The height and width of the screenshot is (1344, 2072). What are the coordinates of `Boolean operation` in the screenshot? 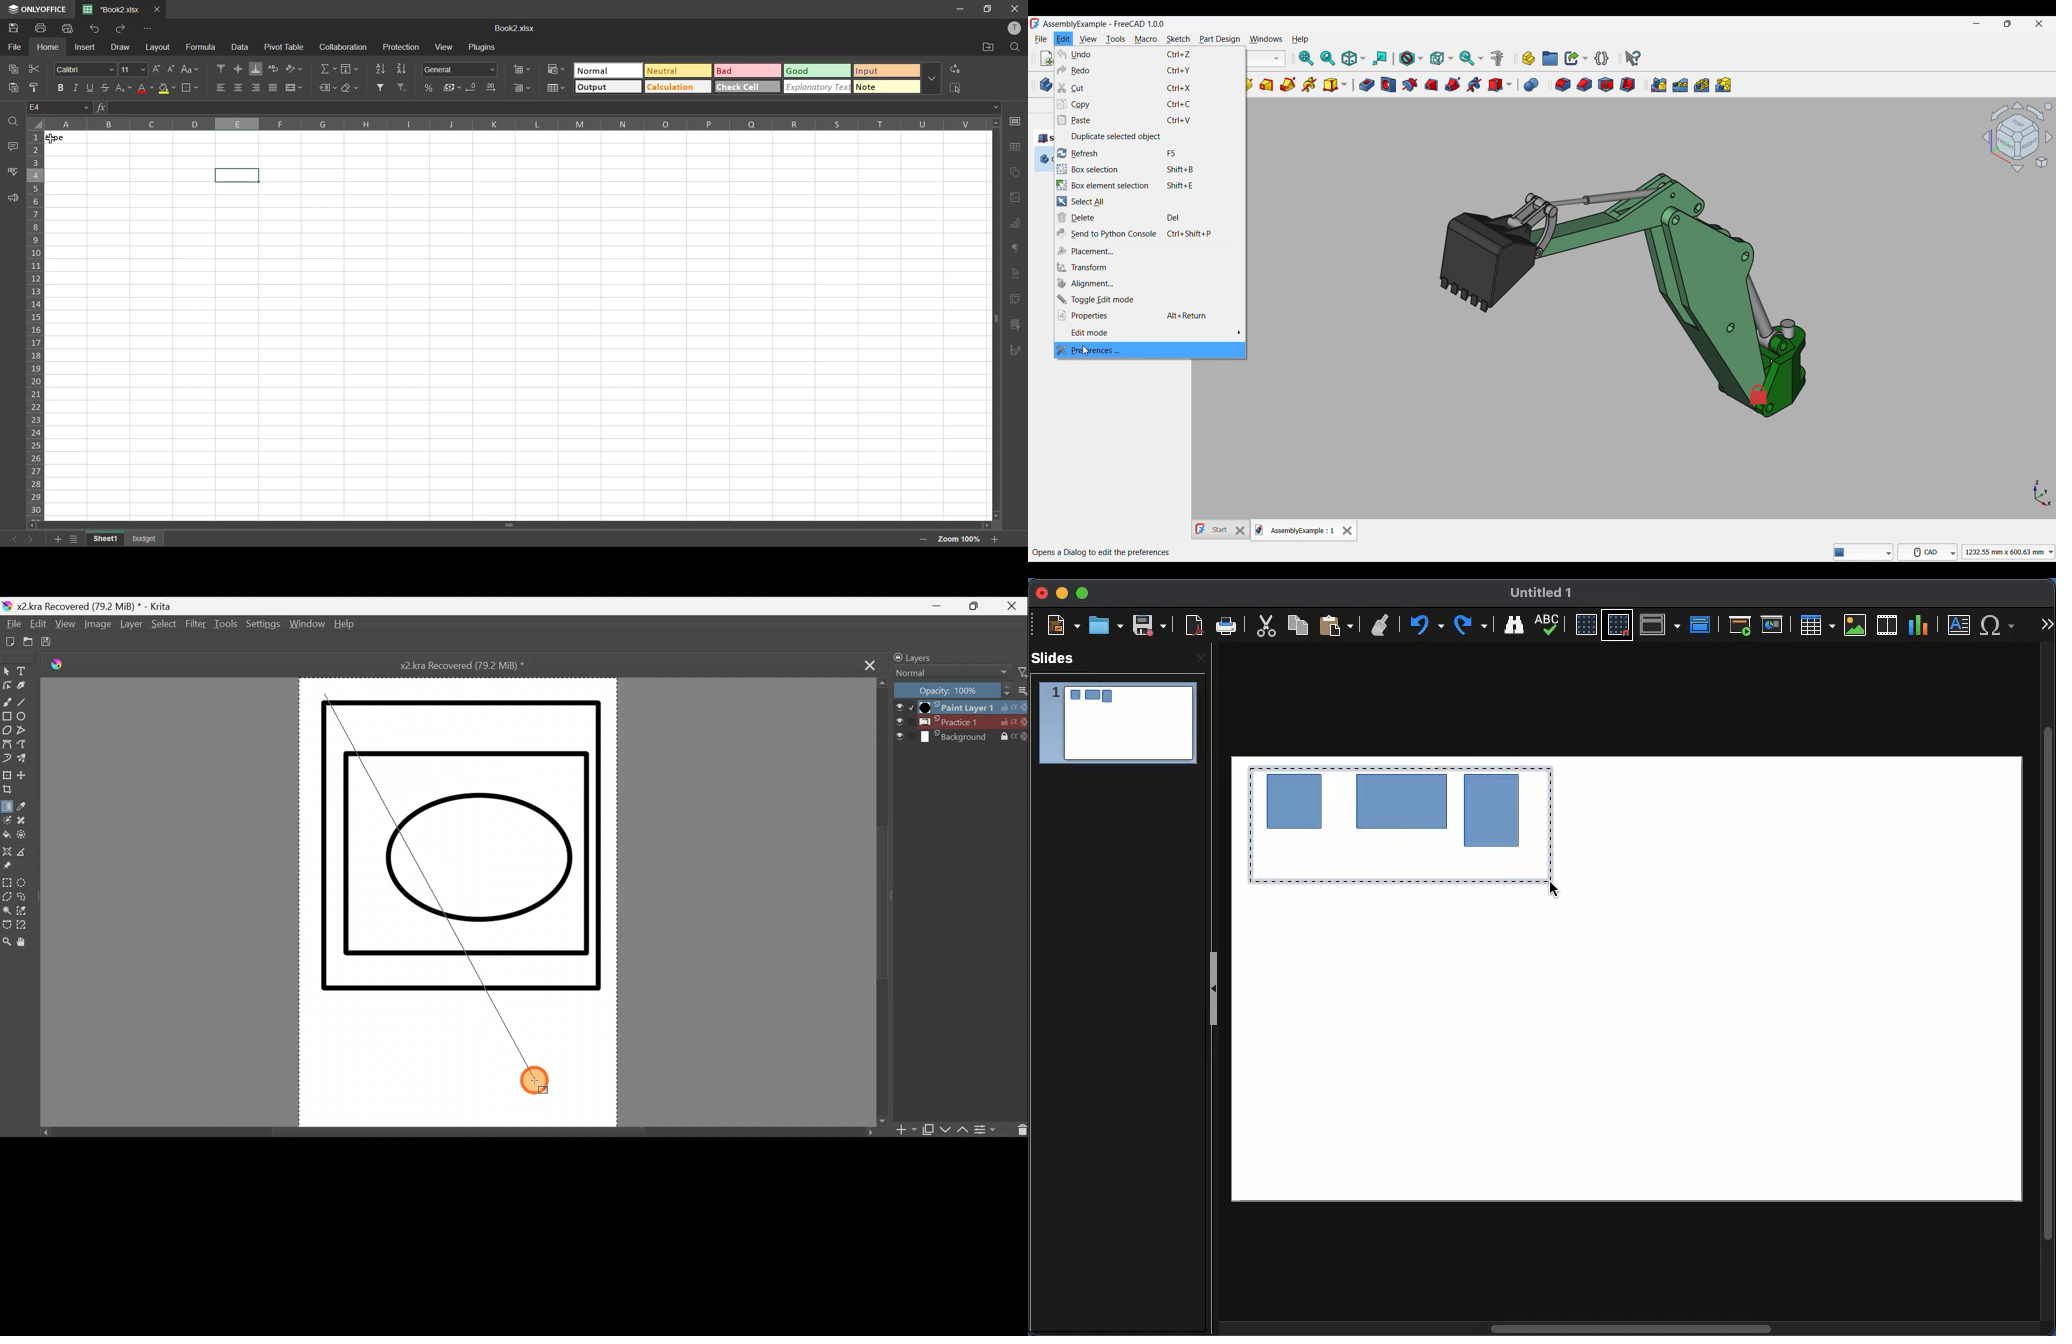 It's located at (1531, 85).